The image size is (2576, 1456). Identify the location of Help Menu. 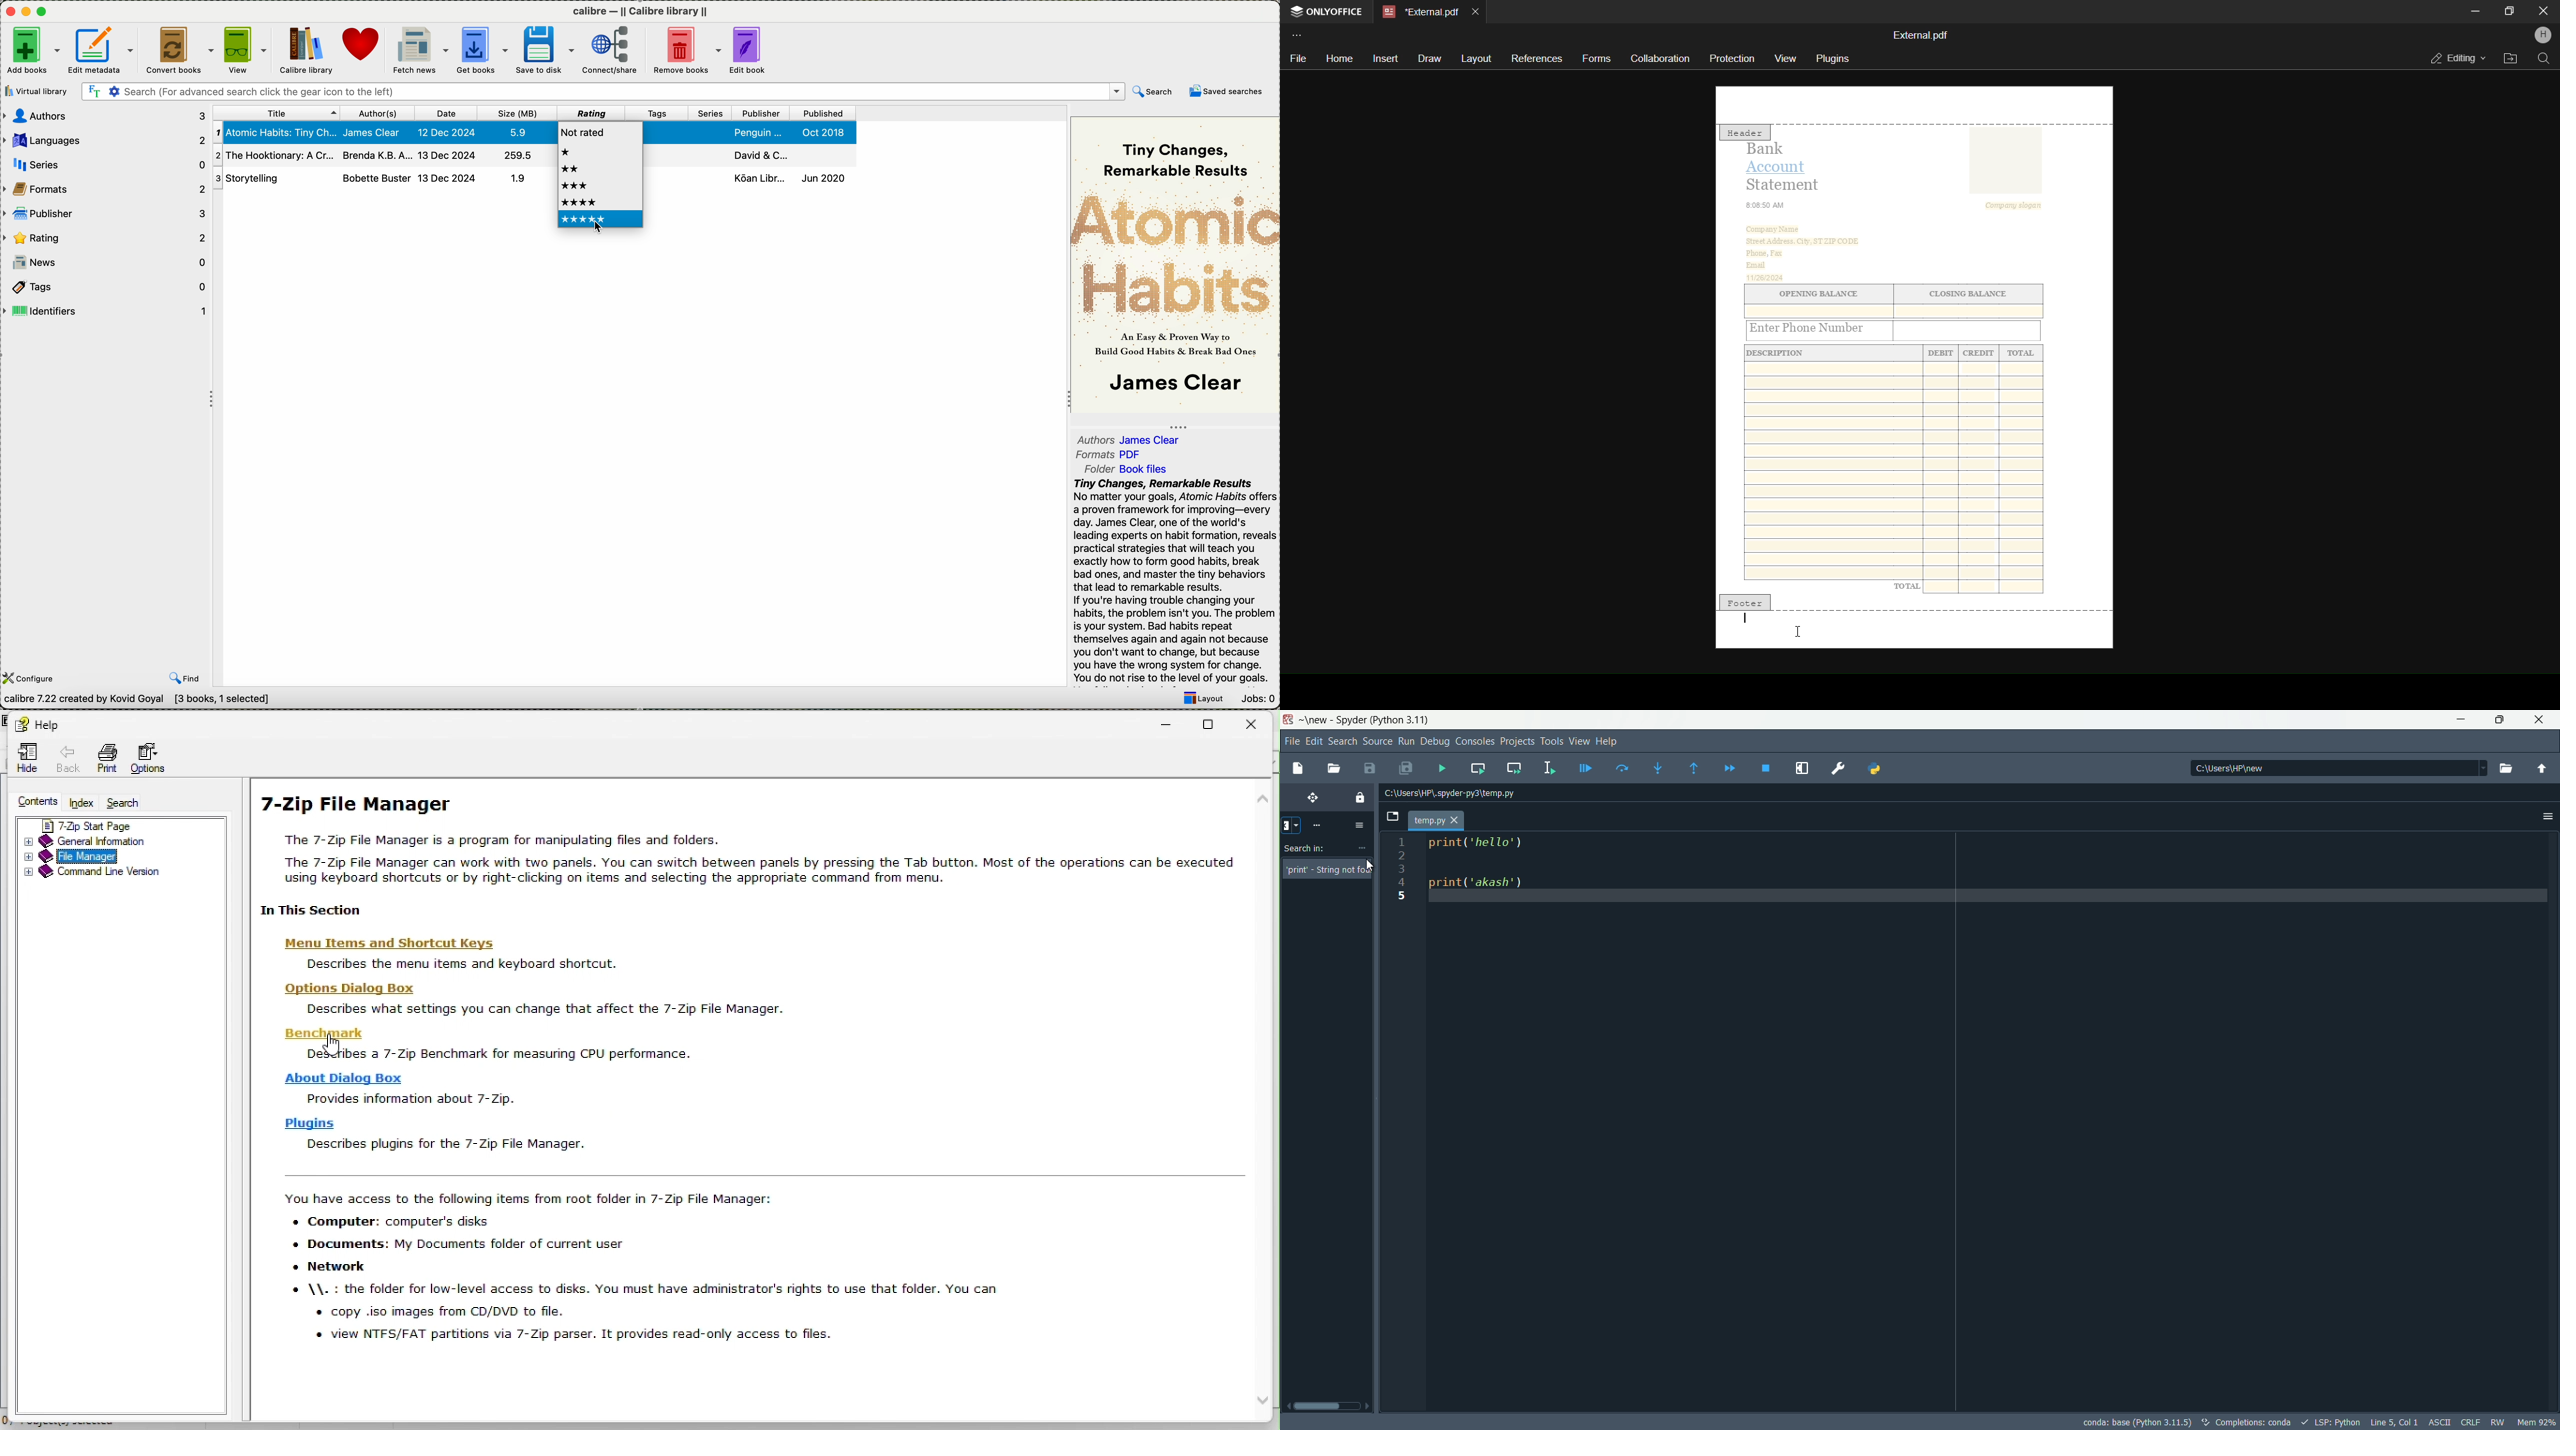
(1607, 741).